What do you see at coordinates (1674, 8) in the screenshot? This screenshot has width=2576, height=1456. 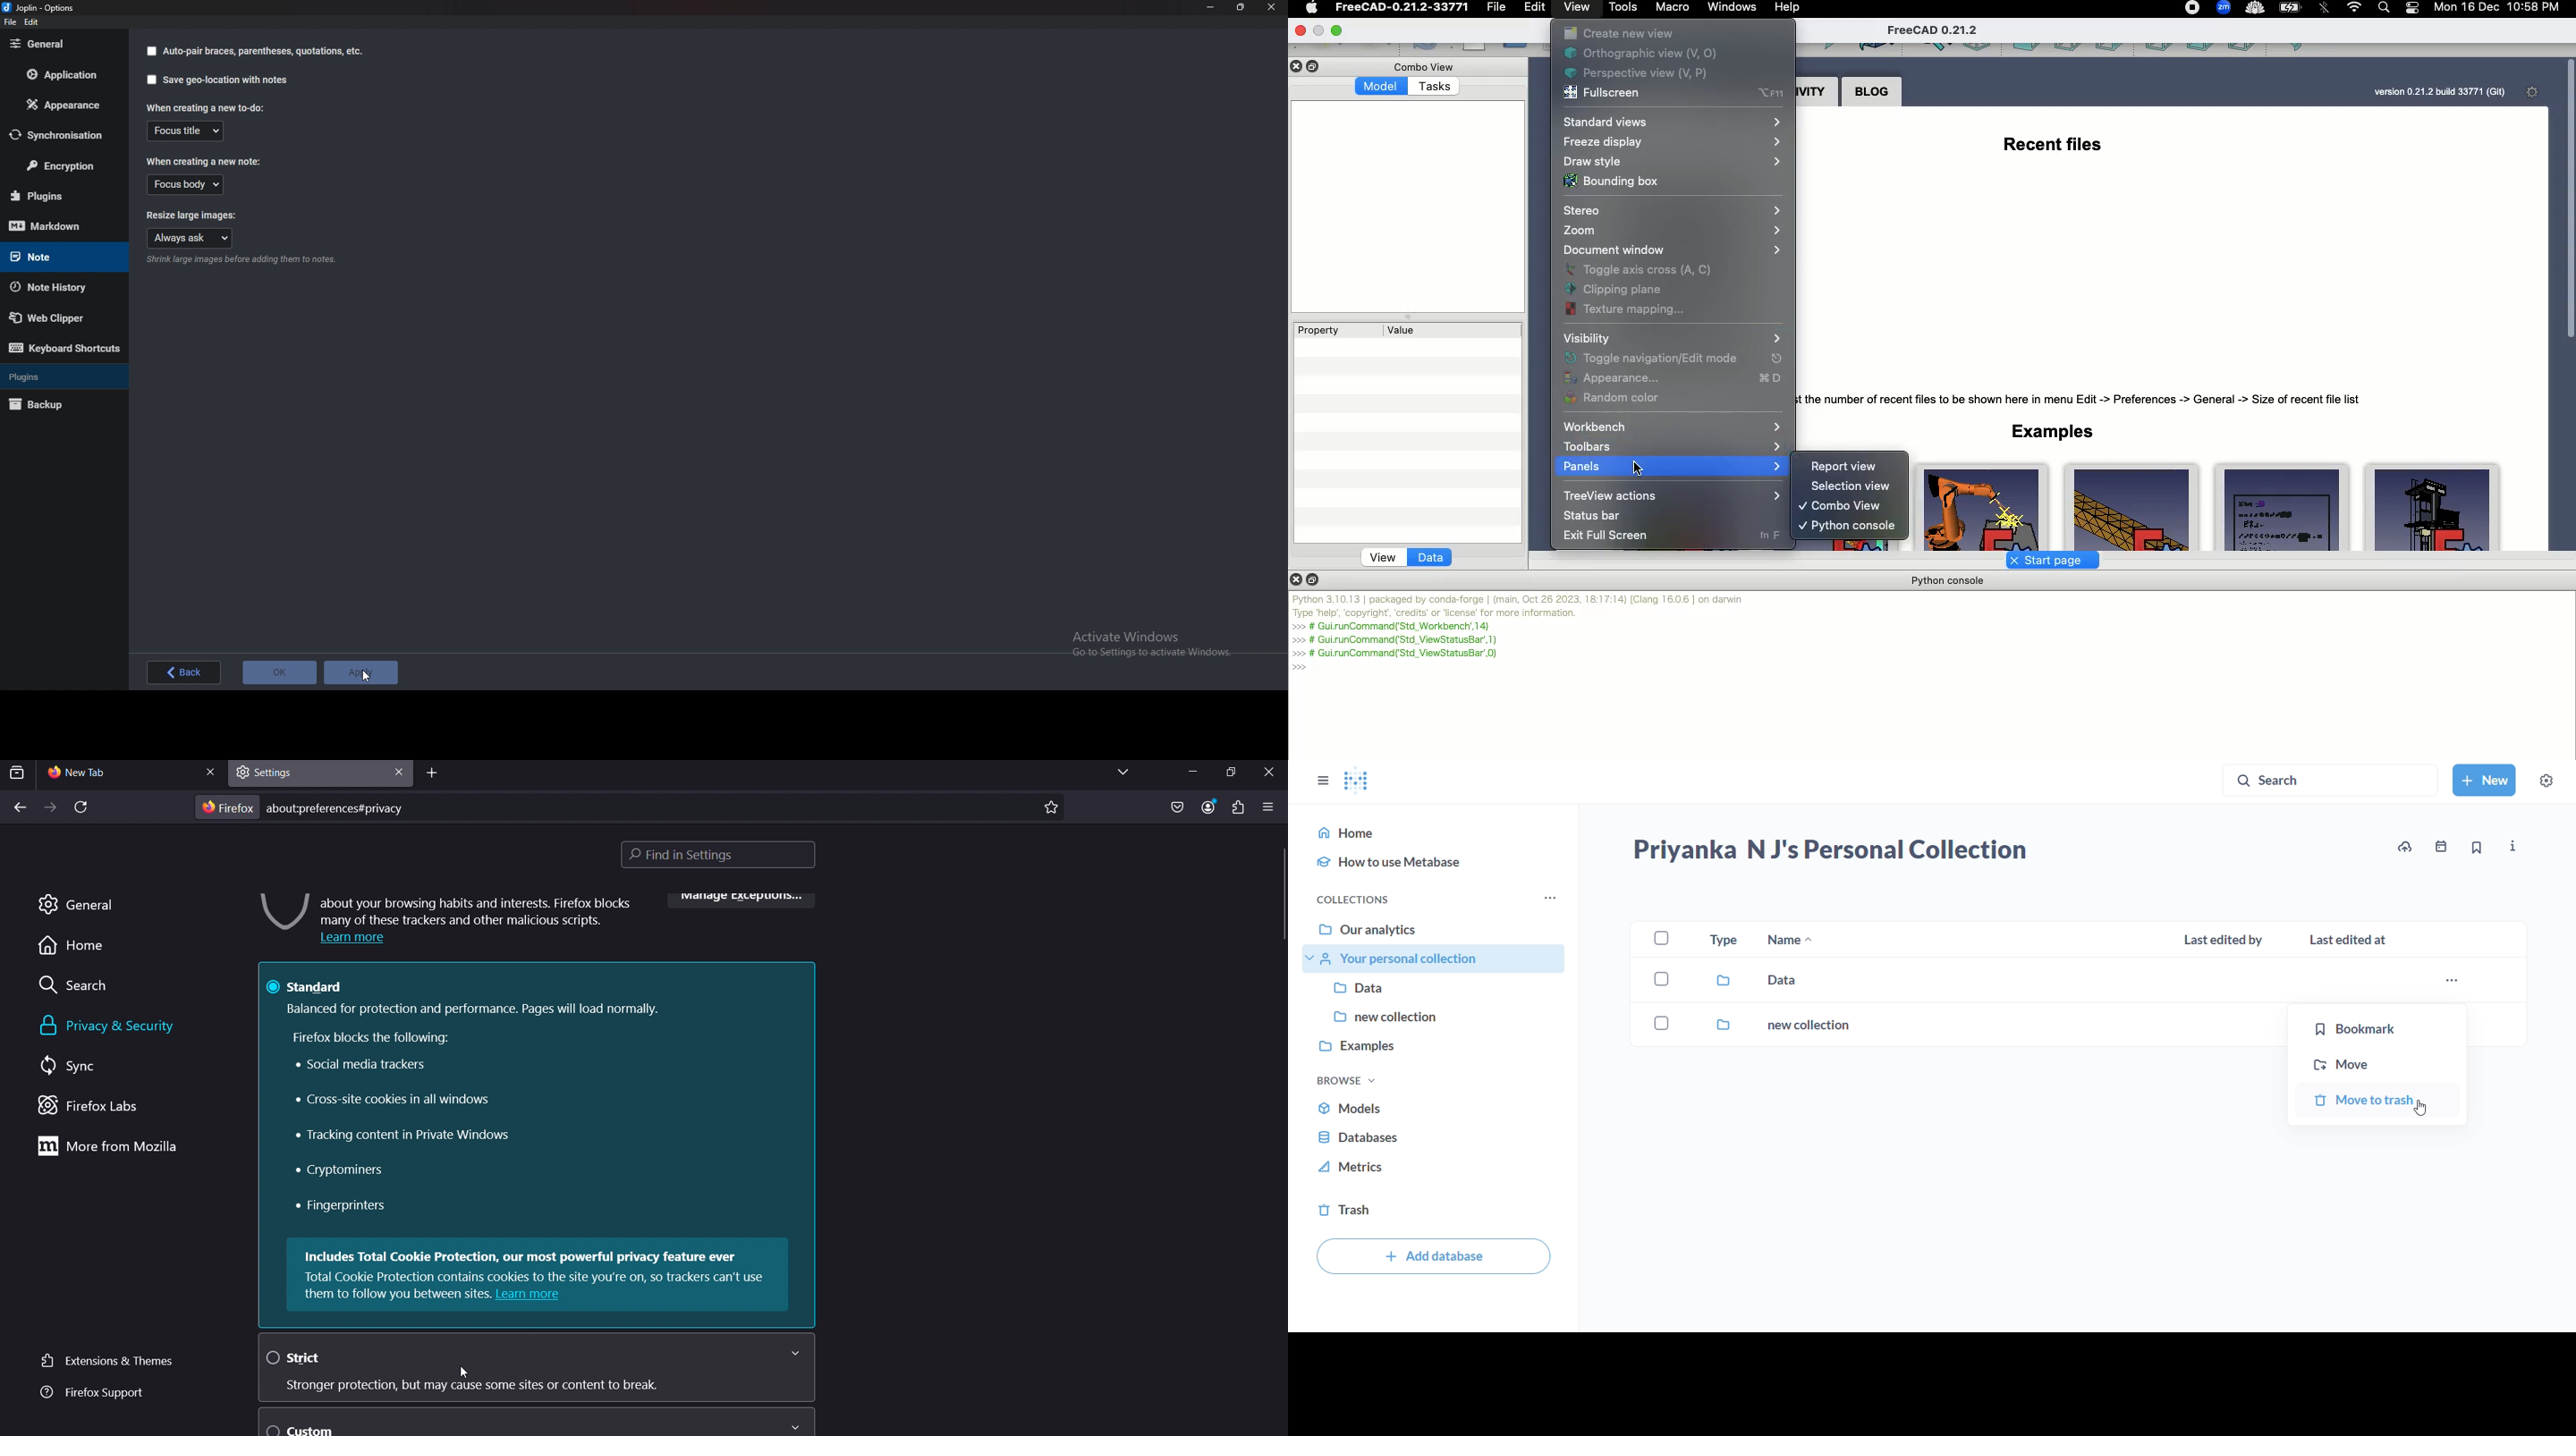 I see `Macro` at bounding box center [1674, 8].